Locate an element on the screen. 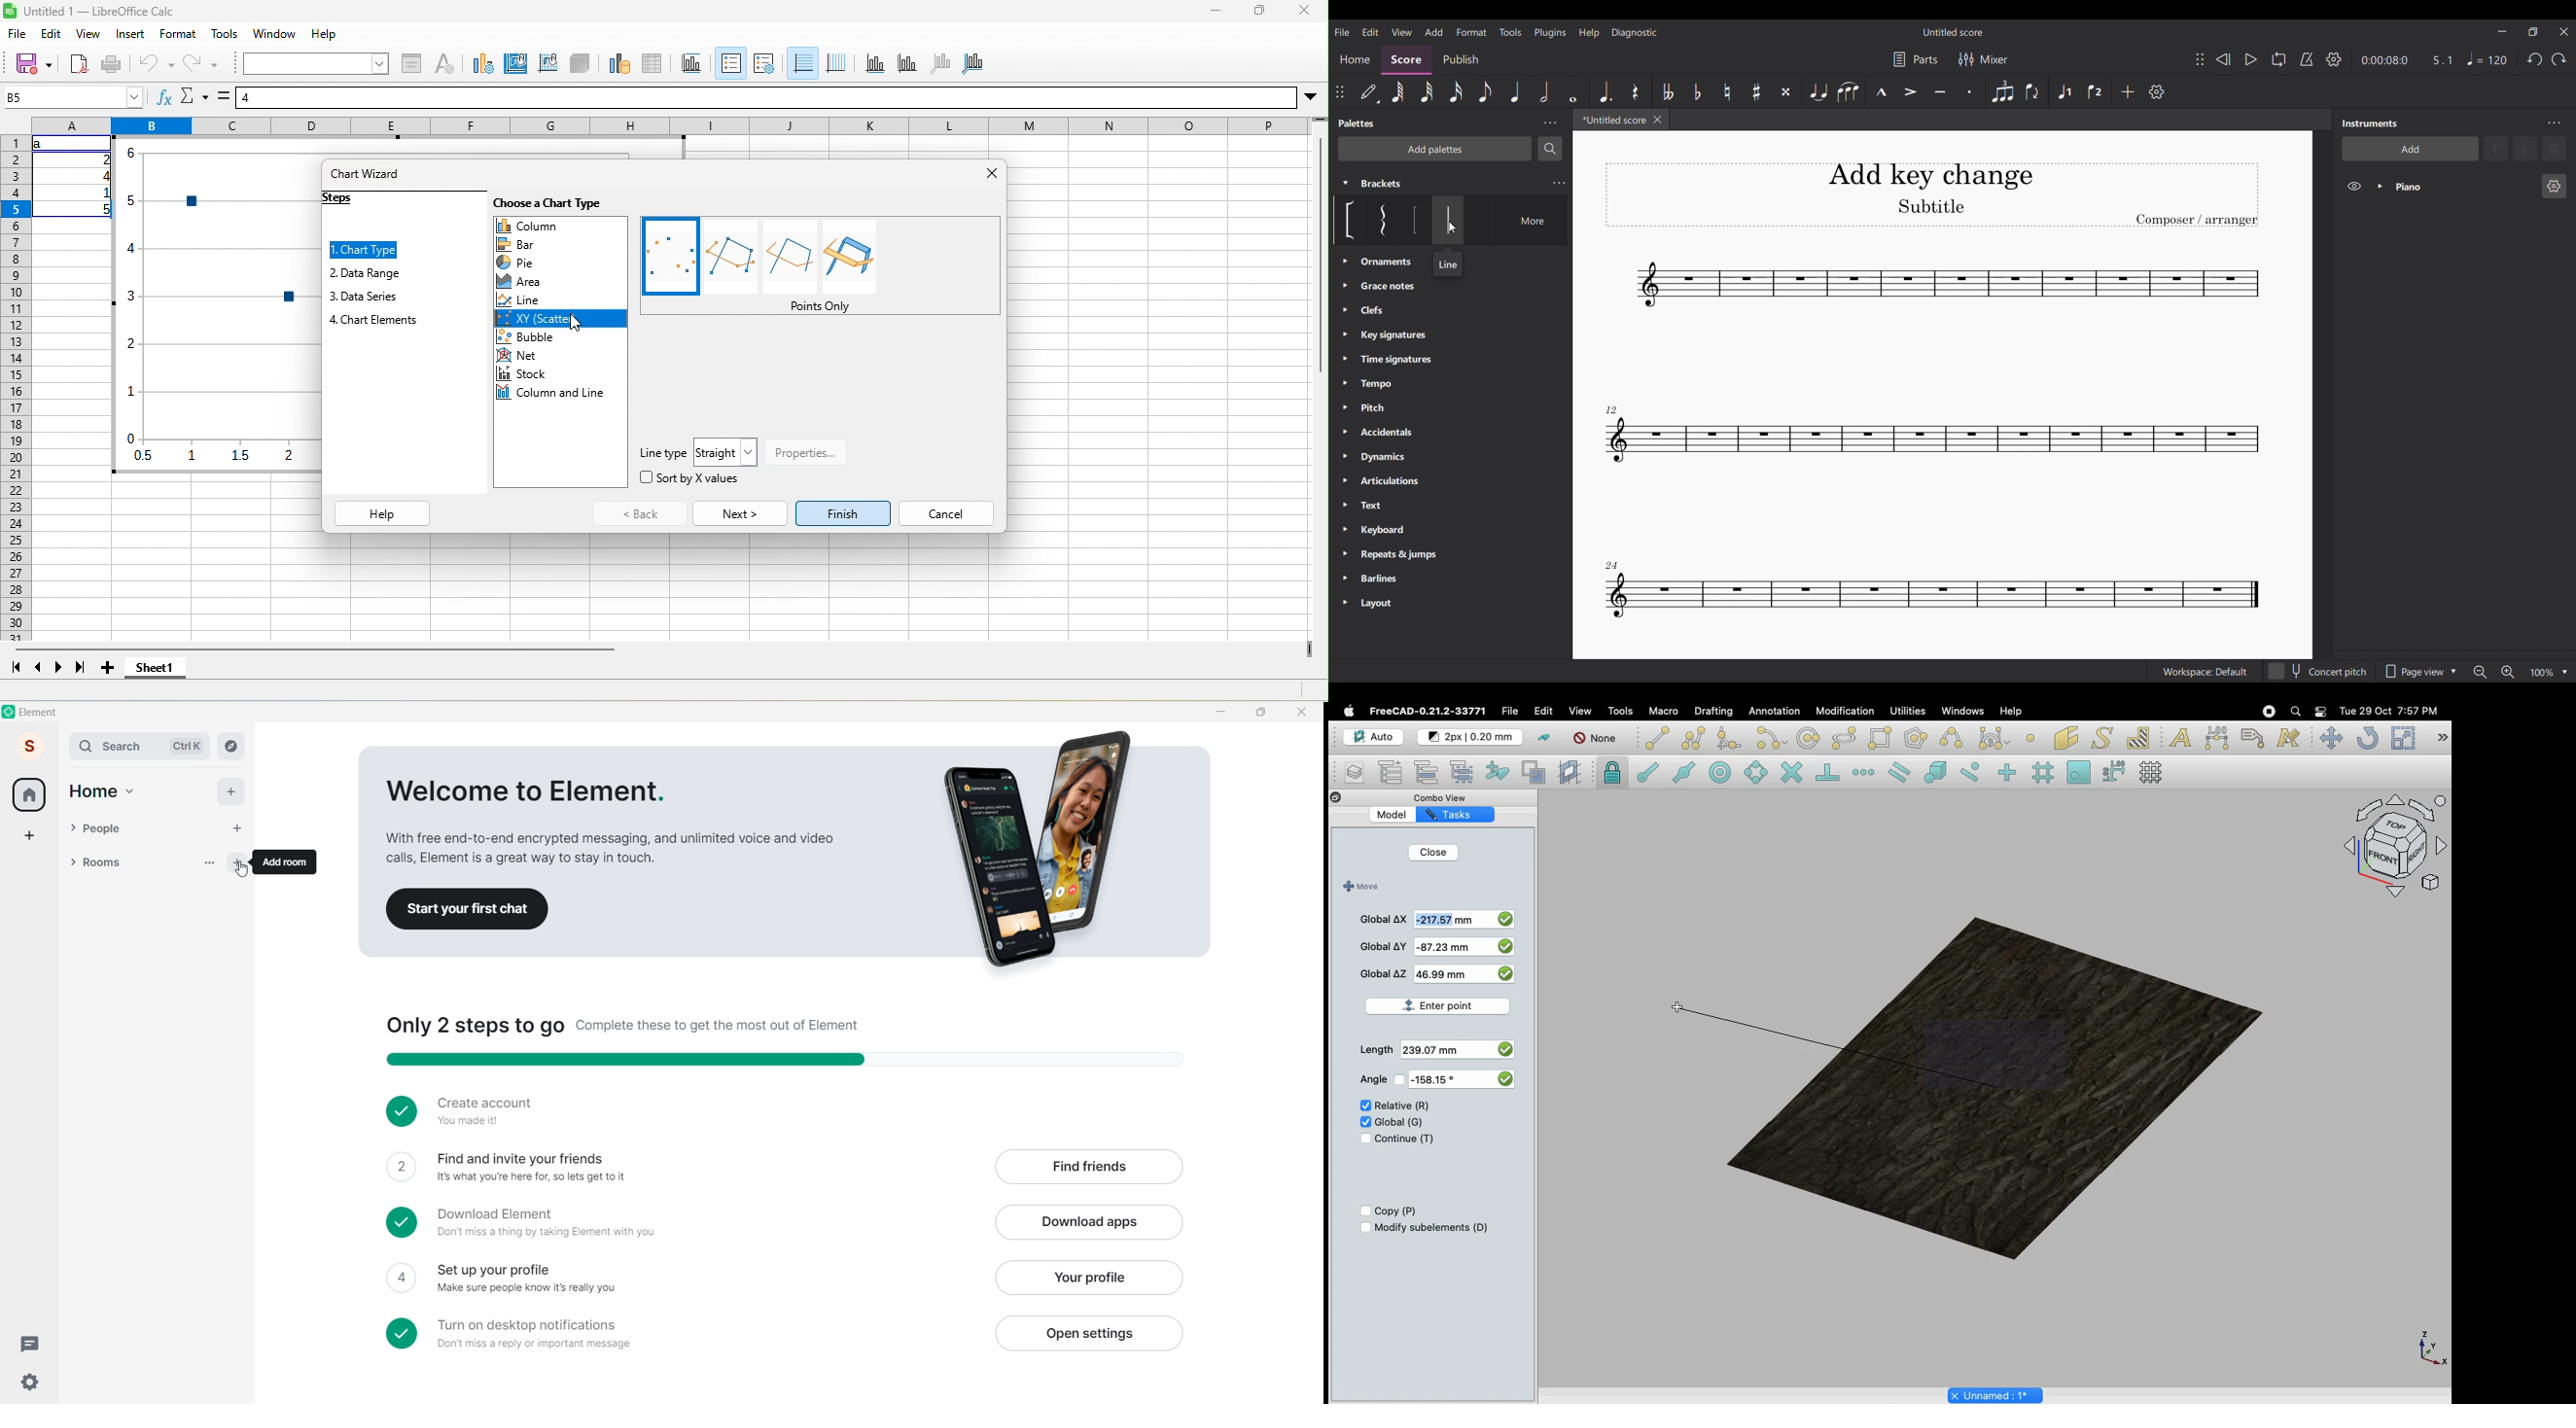 This screenshot has width=2576, height=1428. vertical grids is located at coordinates (836, 65).